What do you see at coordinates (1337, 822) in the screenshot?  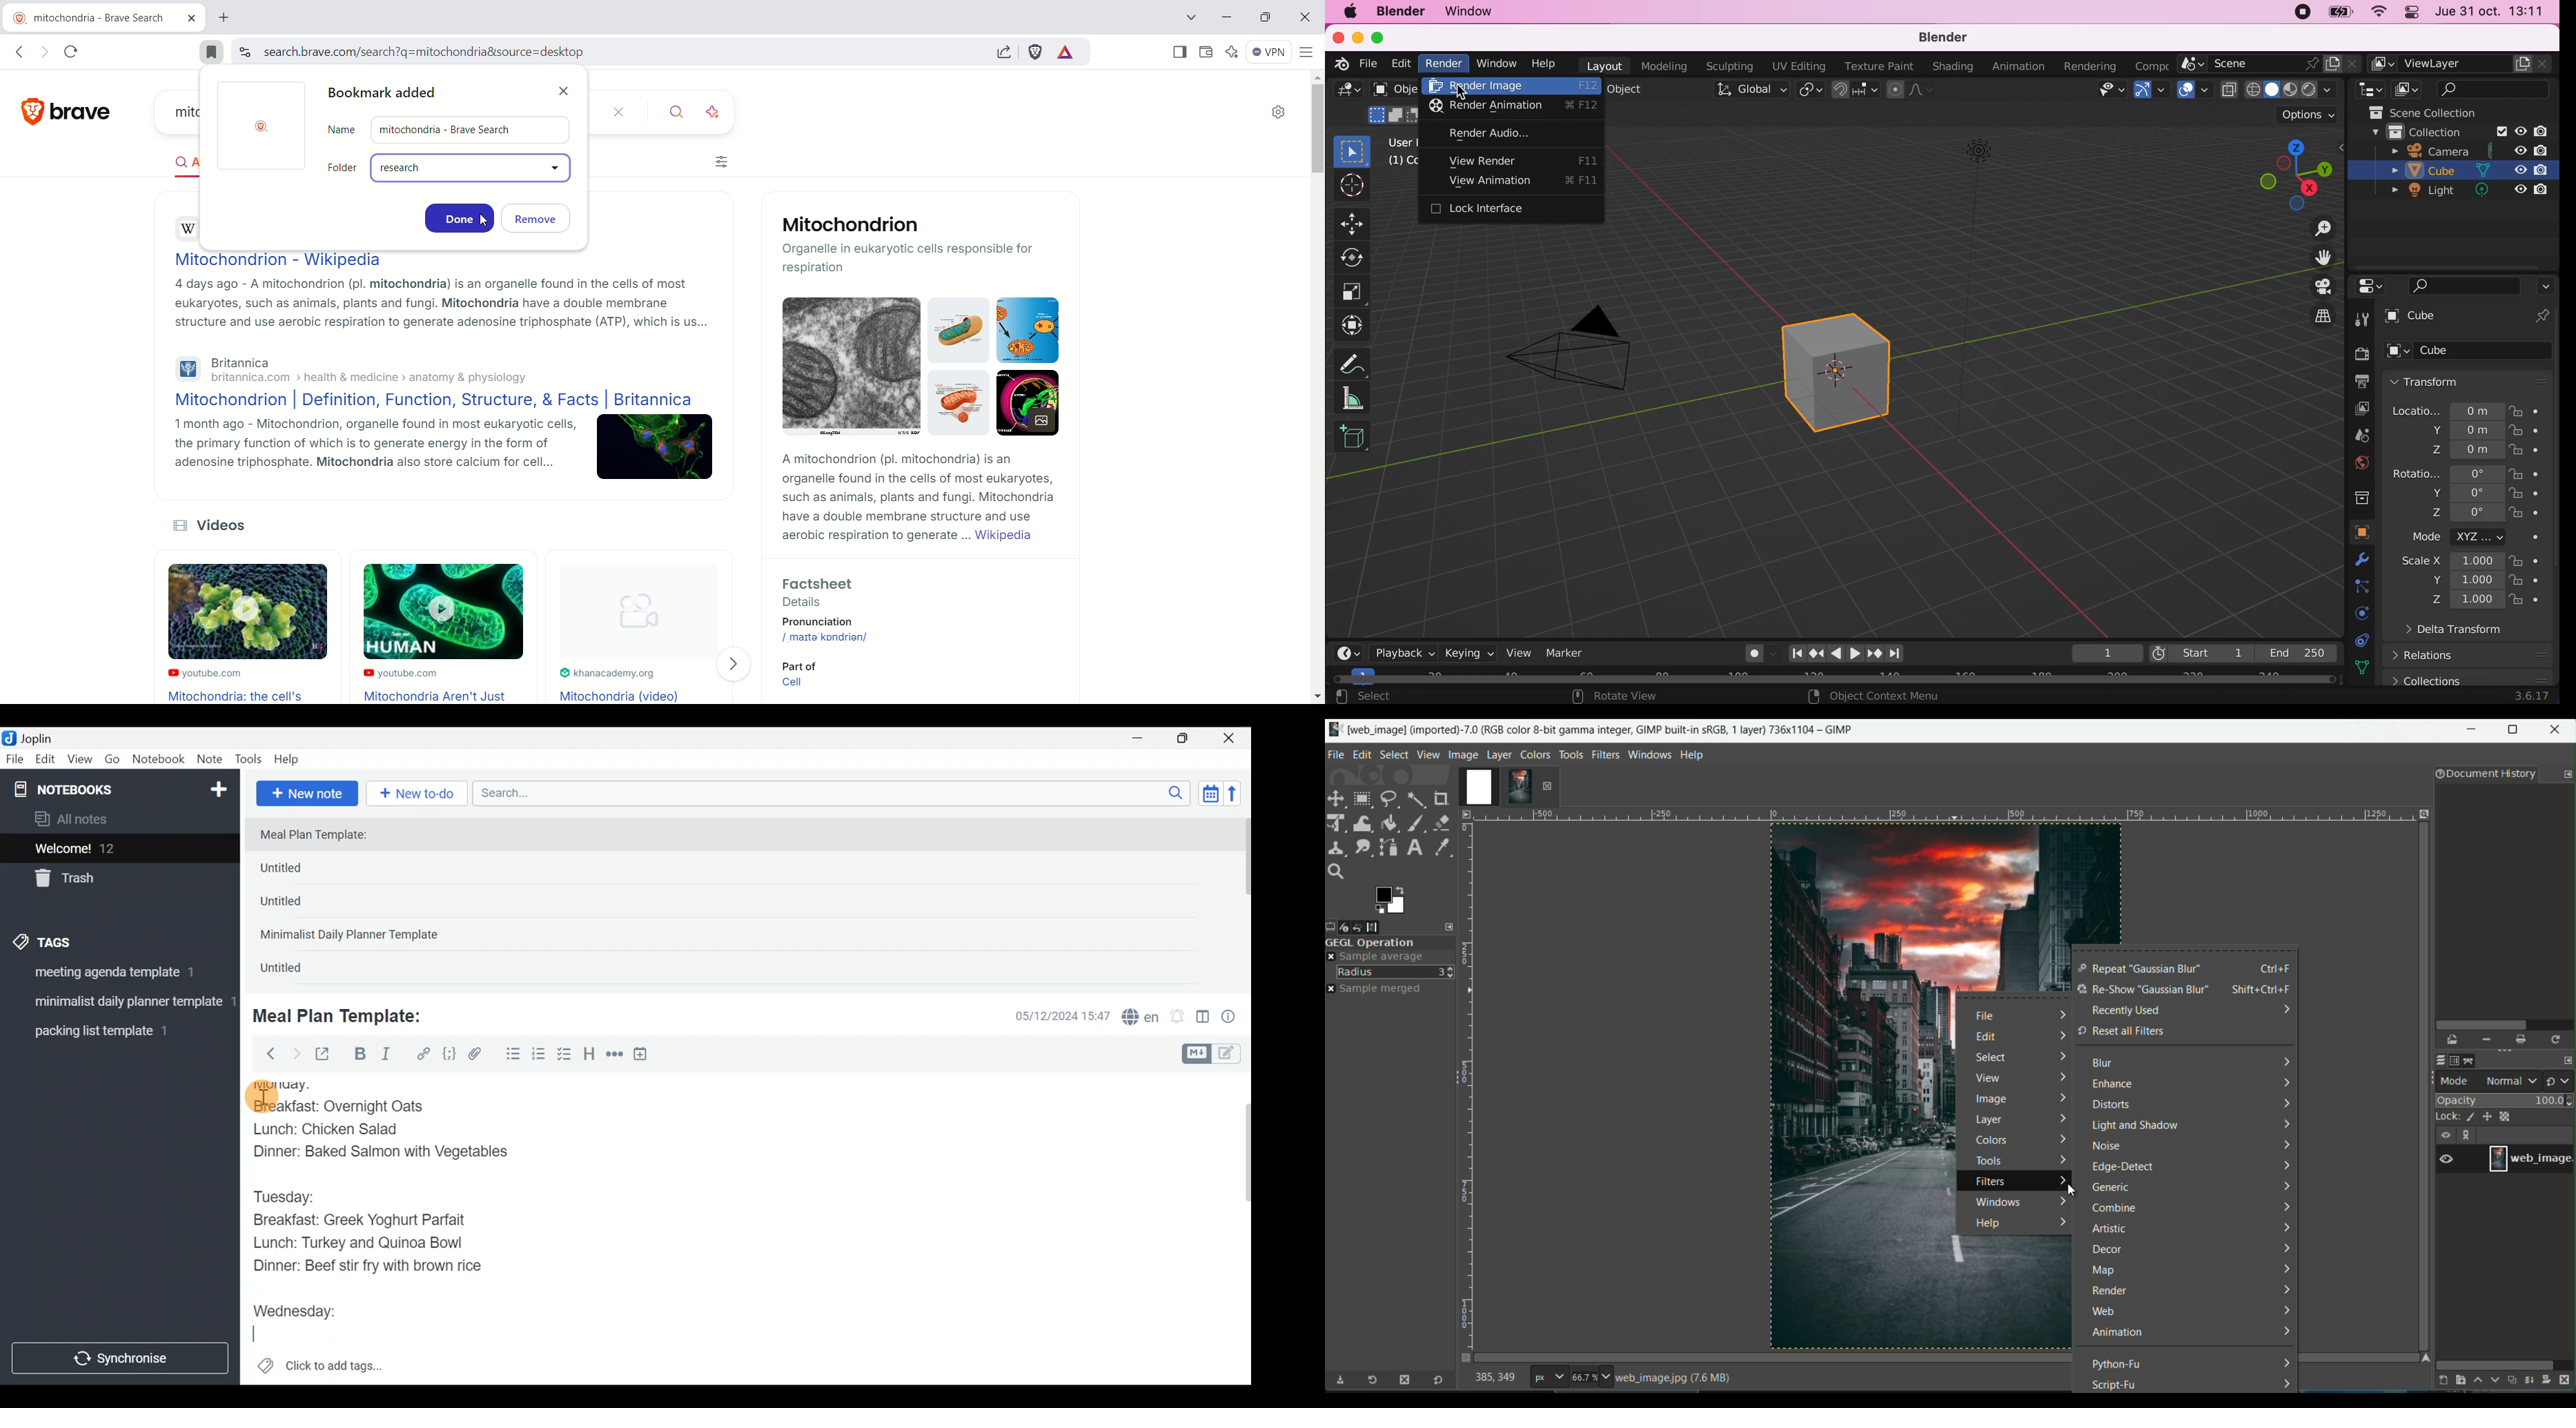 I see `unified transform tool` at bounding box center [1337, 822].